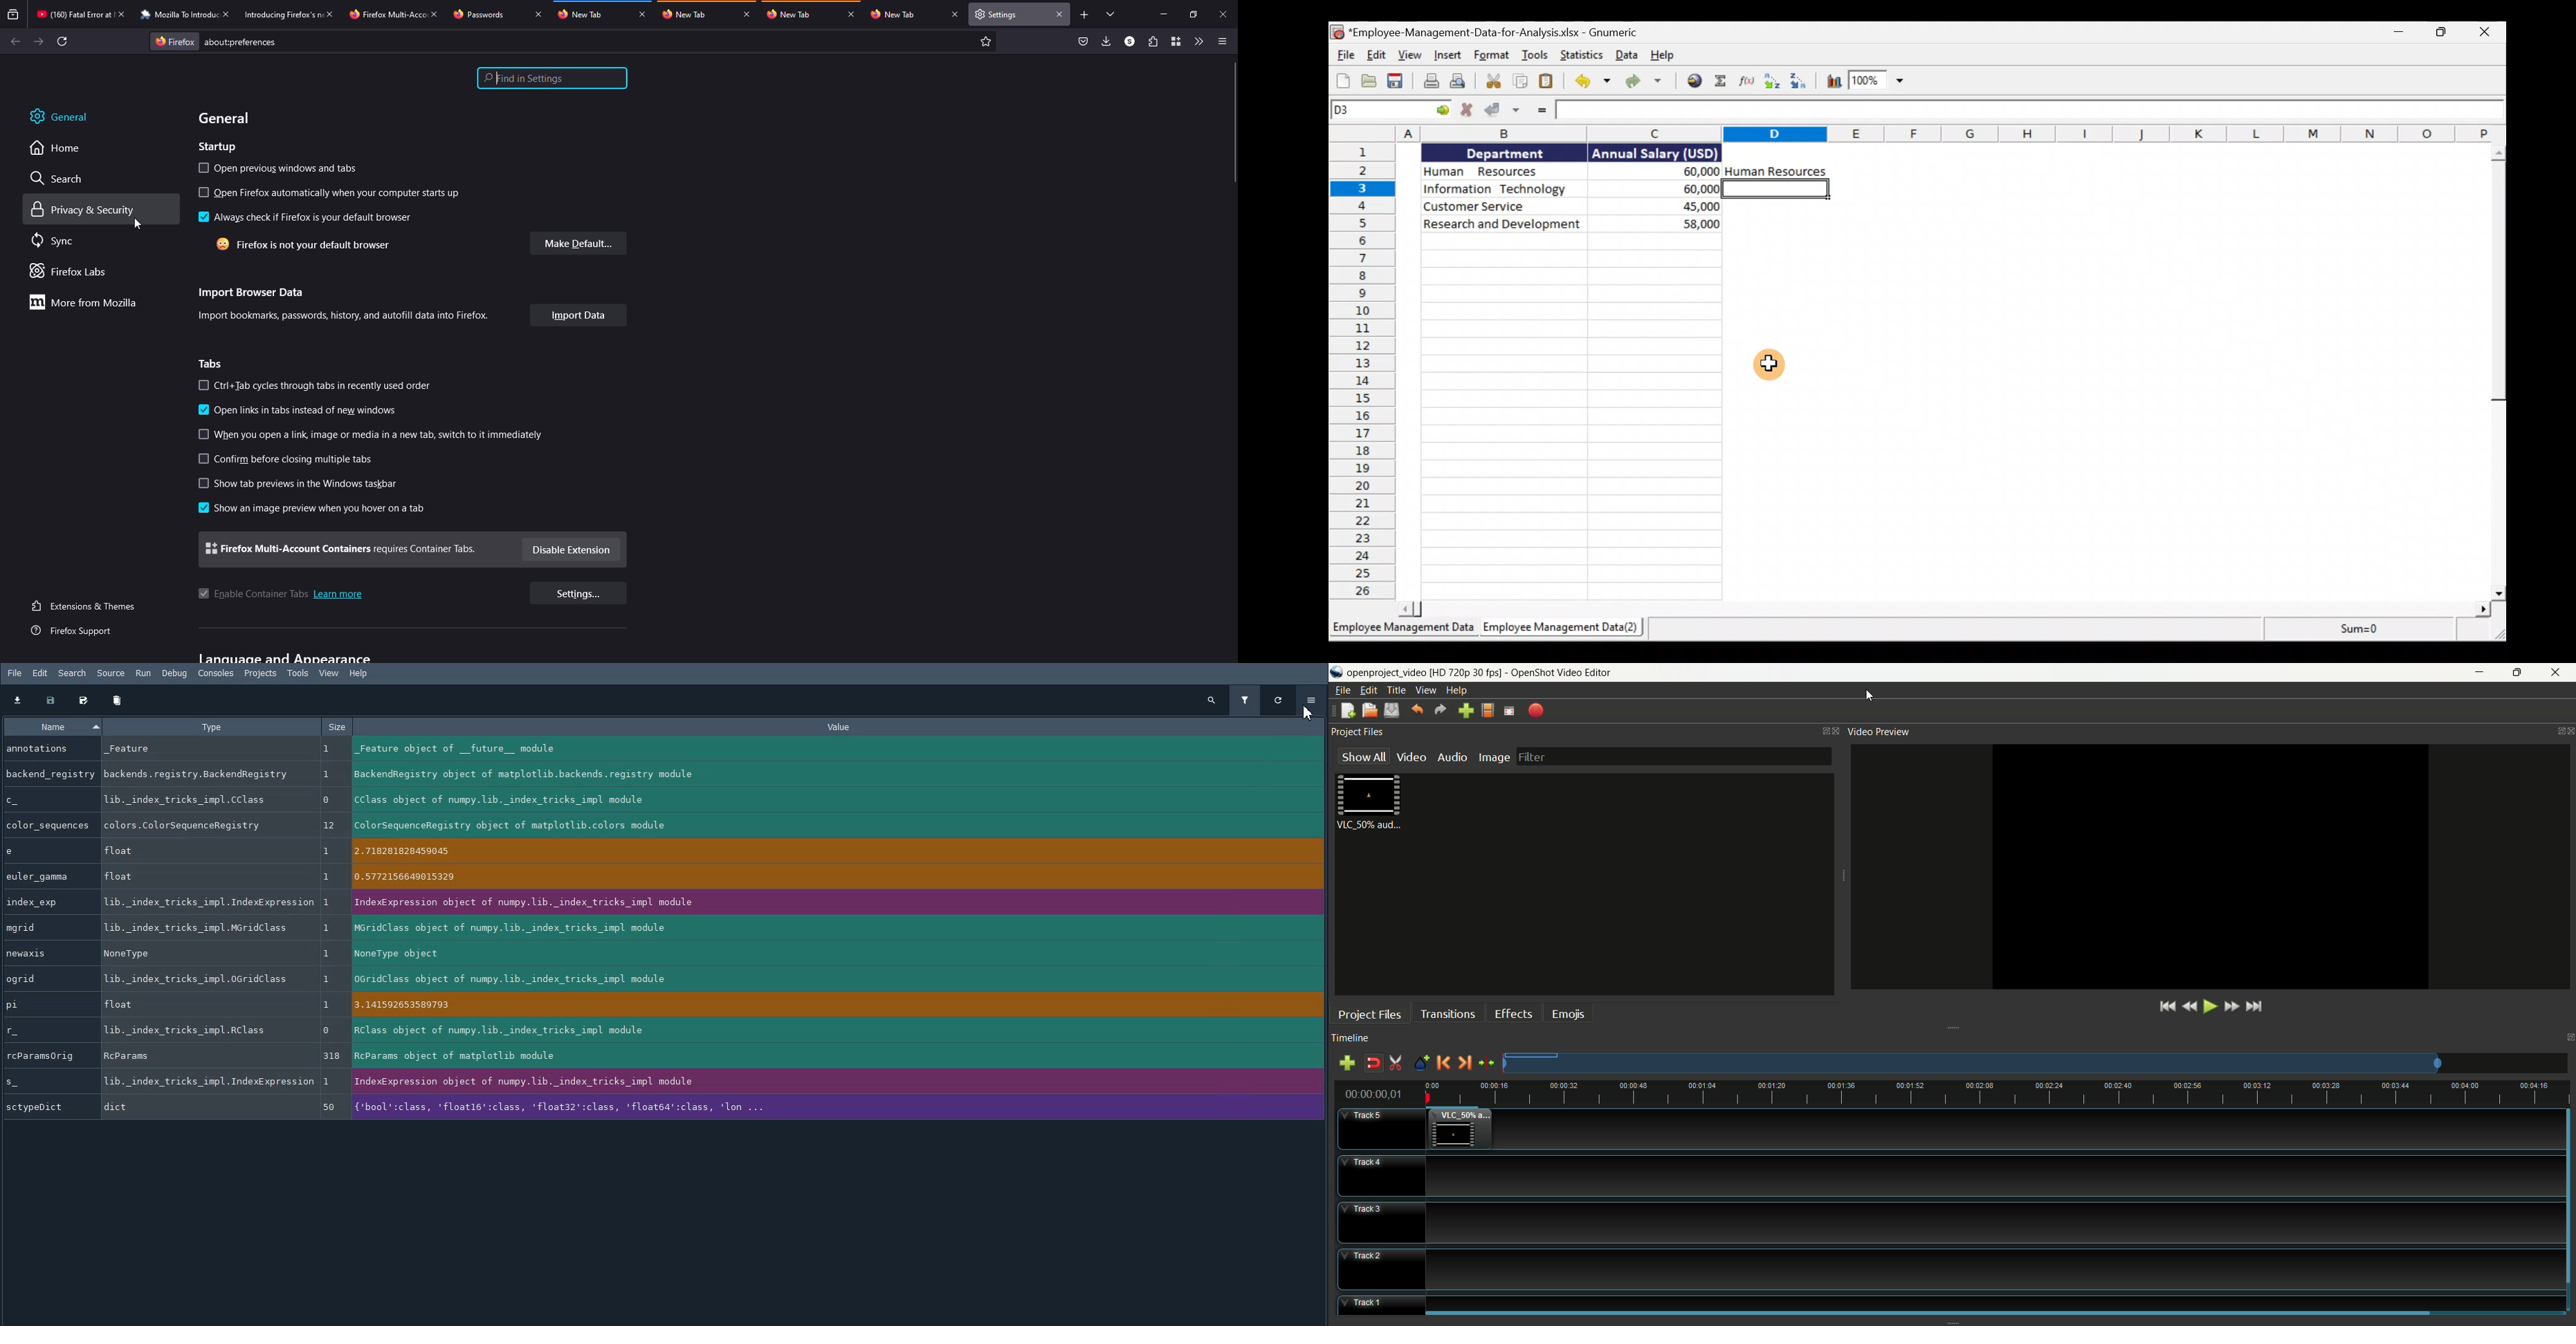 The width and height of the screenshot is (2576, 1344). I want to click on extensions, so click(1152, 41).